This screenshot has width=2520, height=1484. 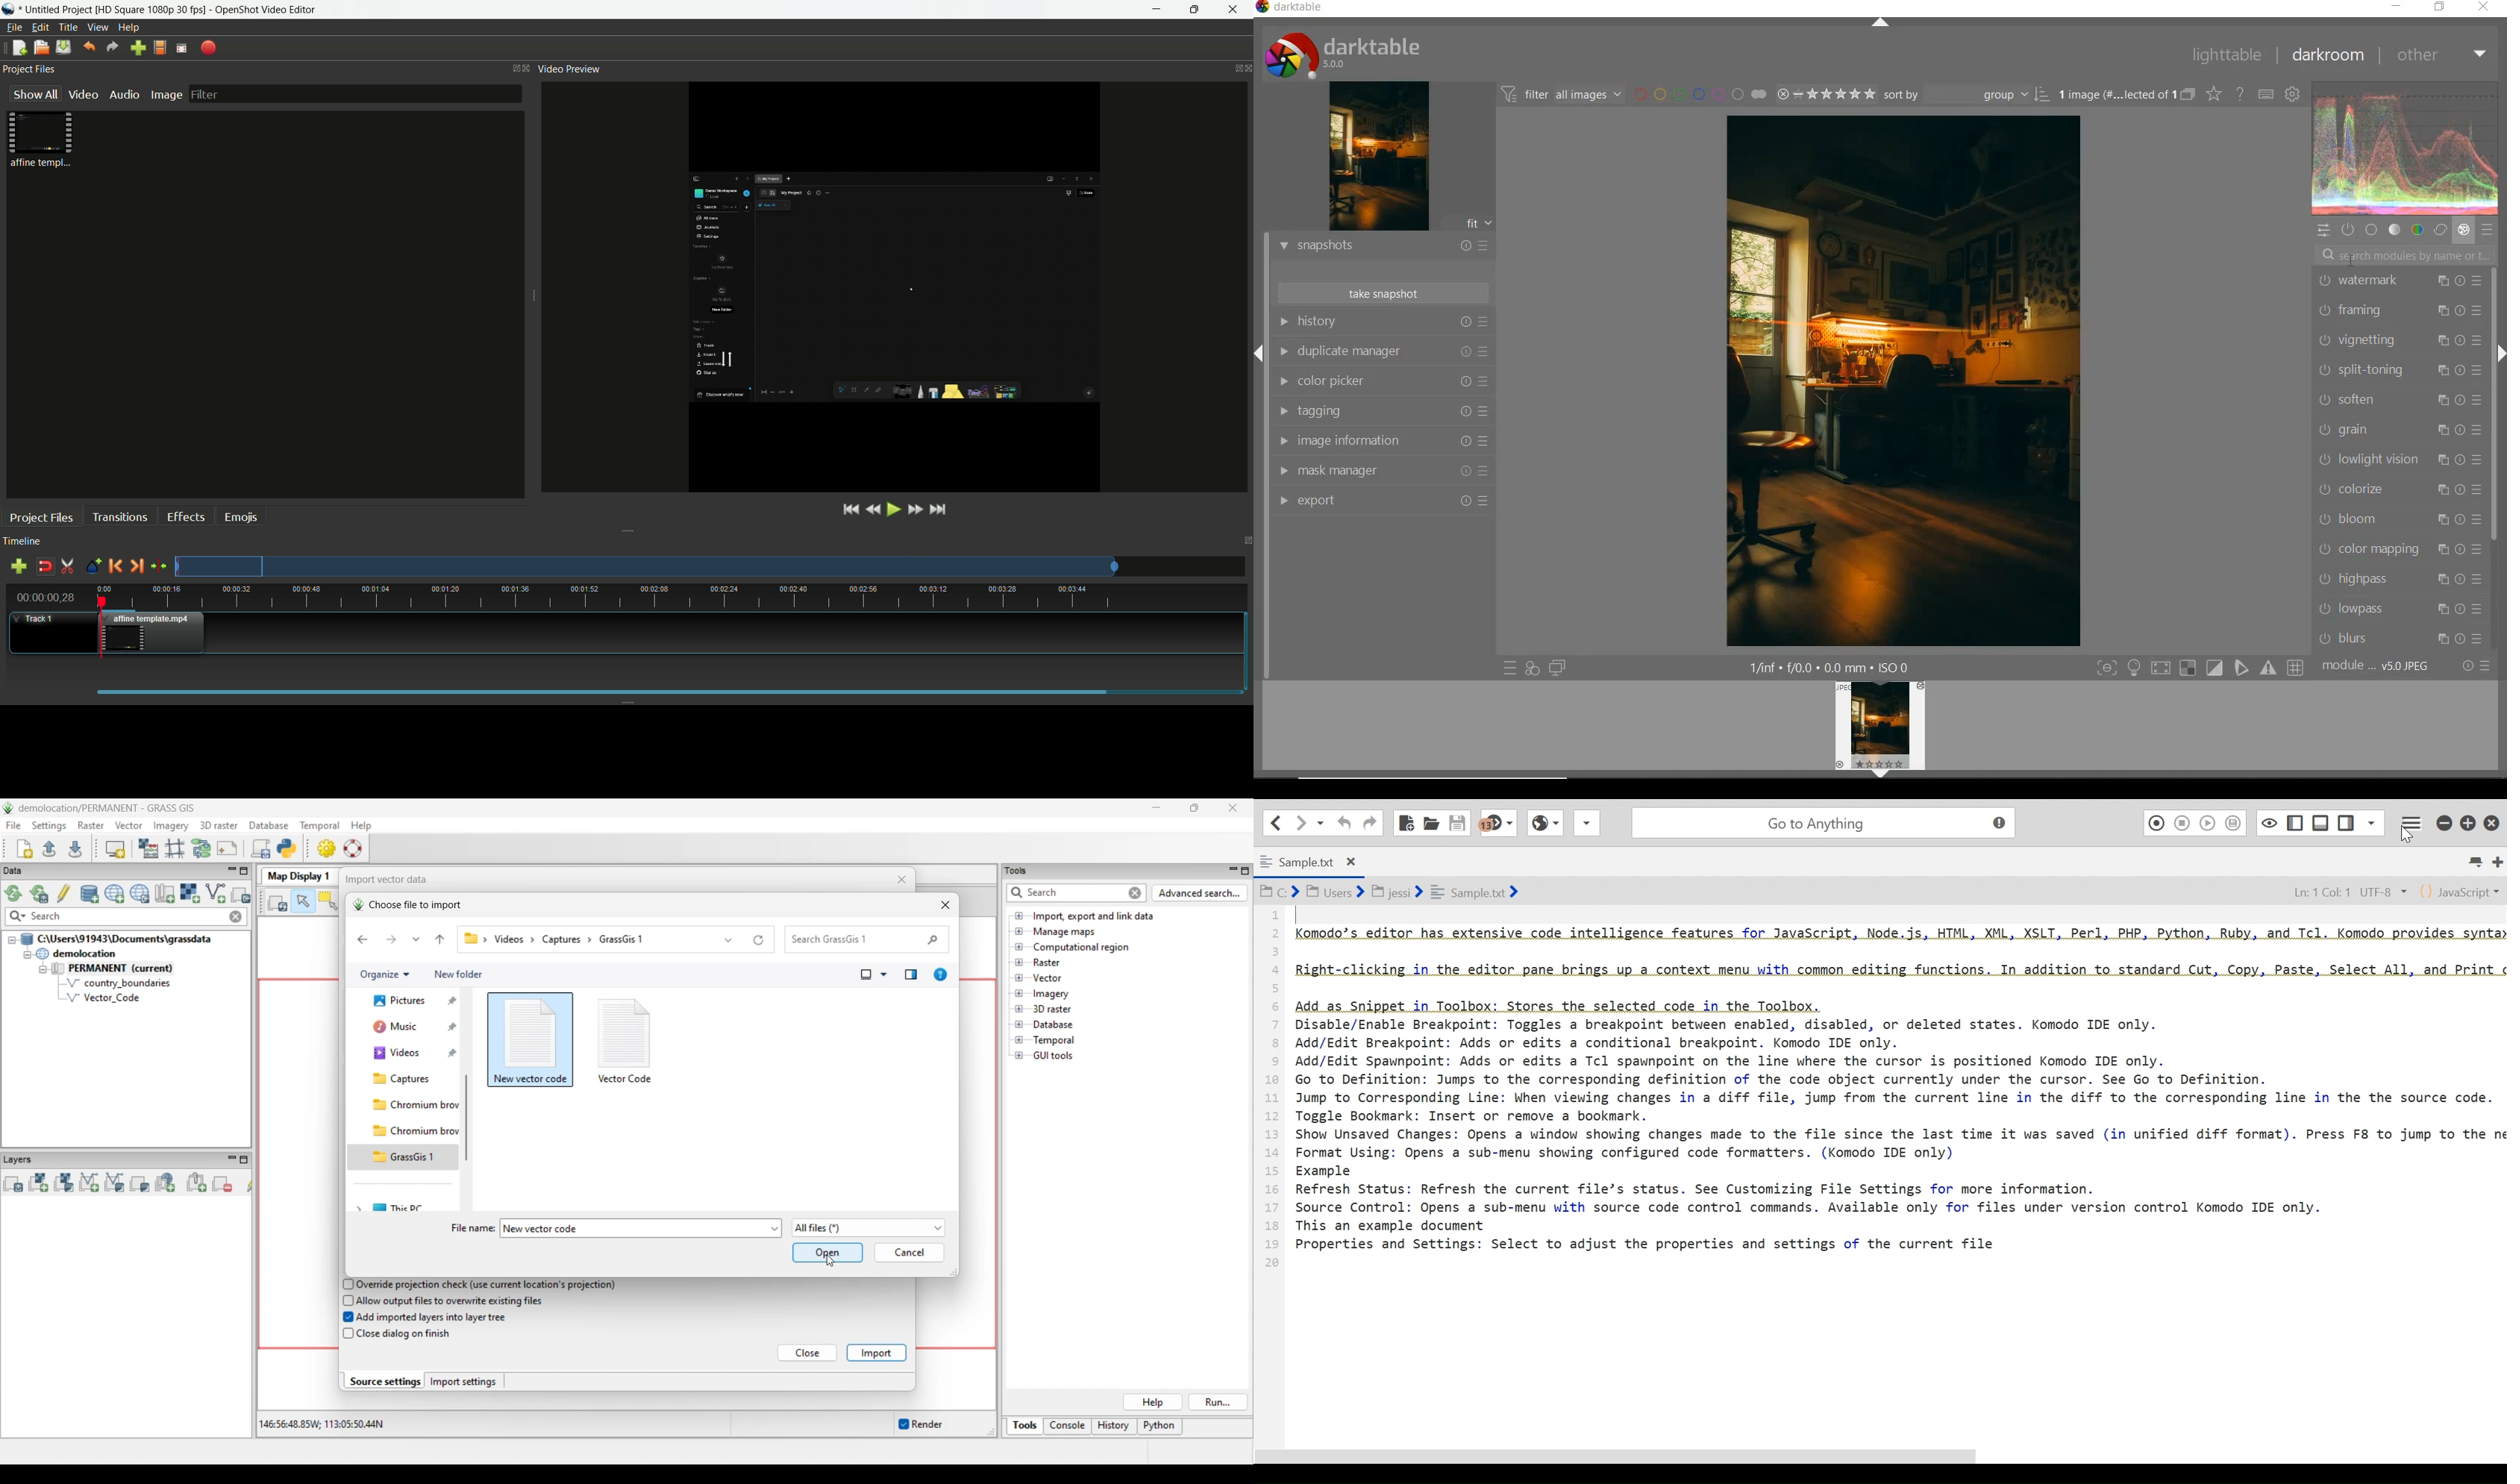 What do you see at coordinates (1826, 96) in the screenshot?
I see `range rating of selected images` at bounding box center [1826, 96].